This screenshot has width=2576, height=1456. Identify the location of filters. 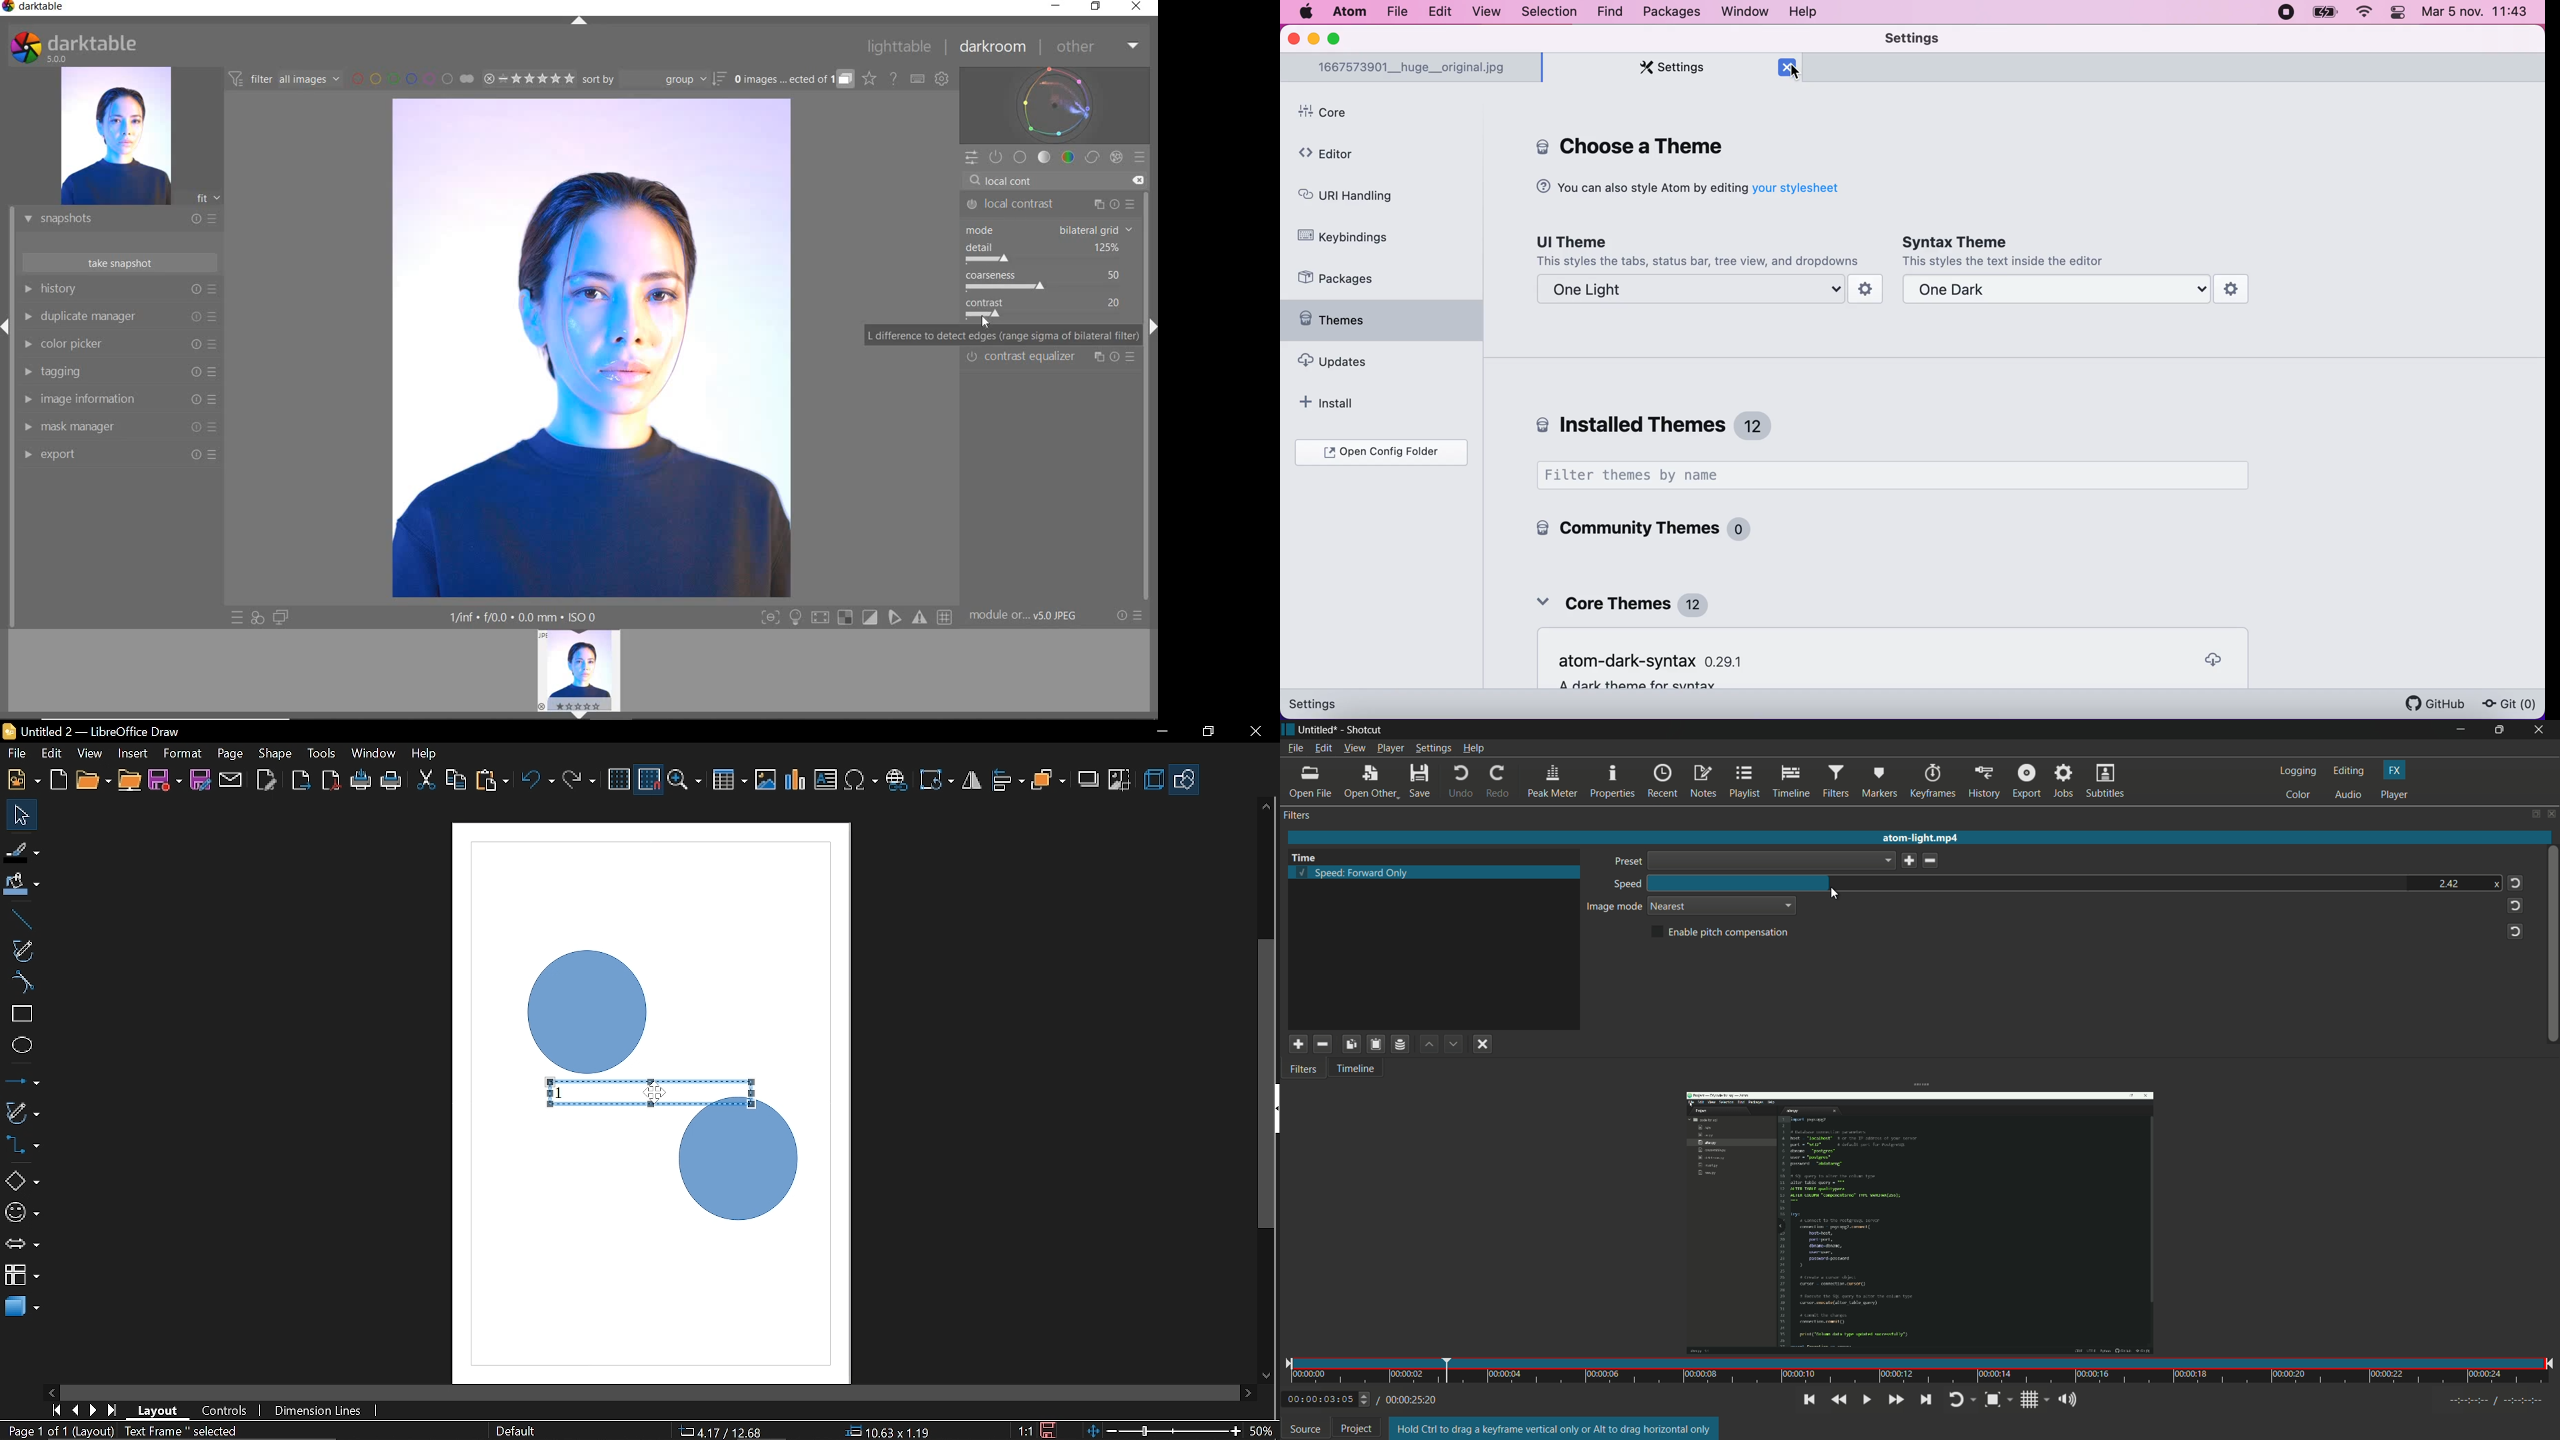
(1299, 815).